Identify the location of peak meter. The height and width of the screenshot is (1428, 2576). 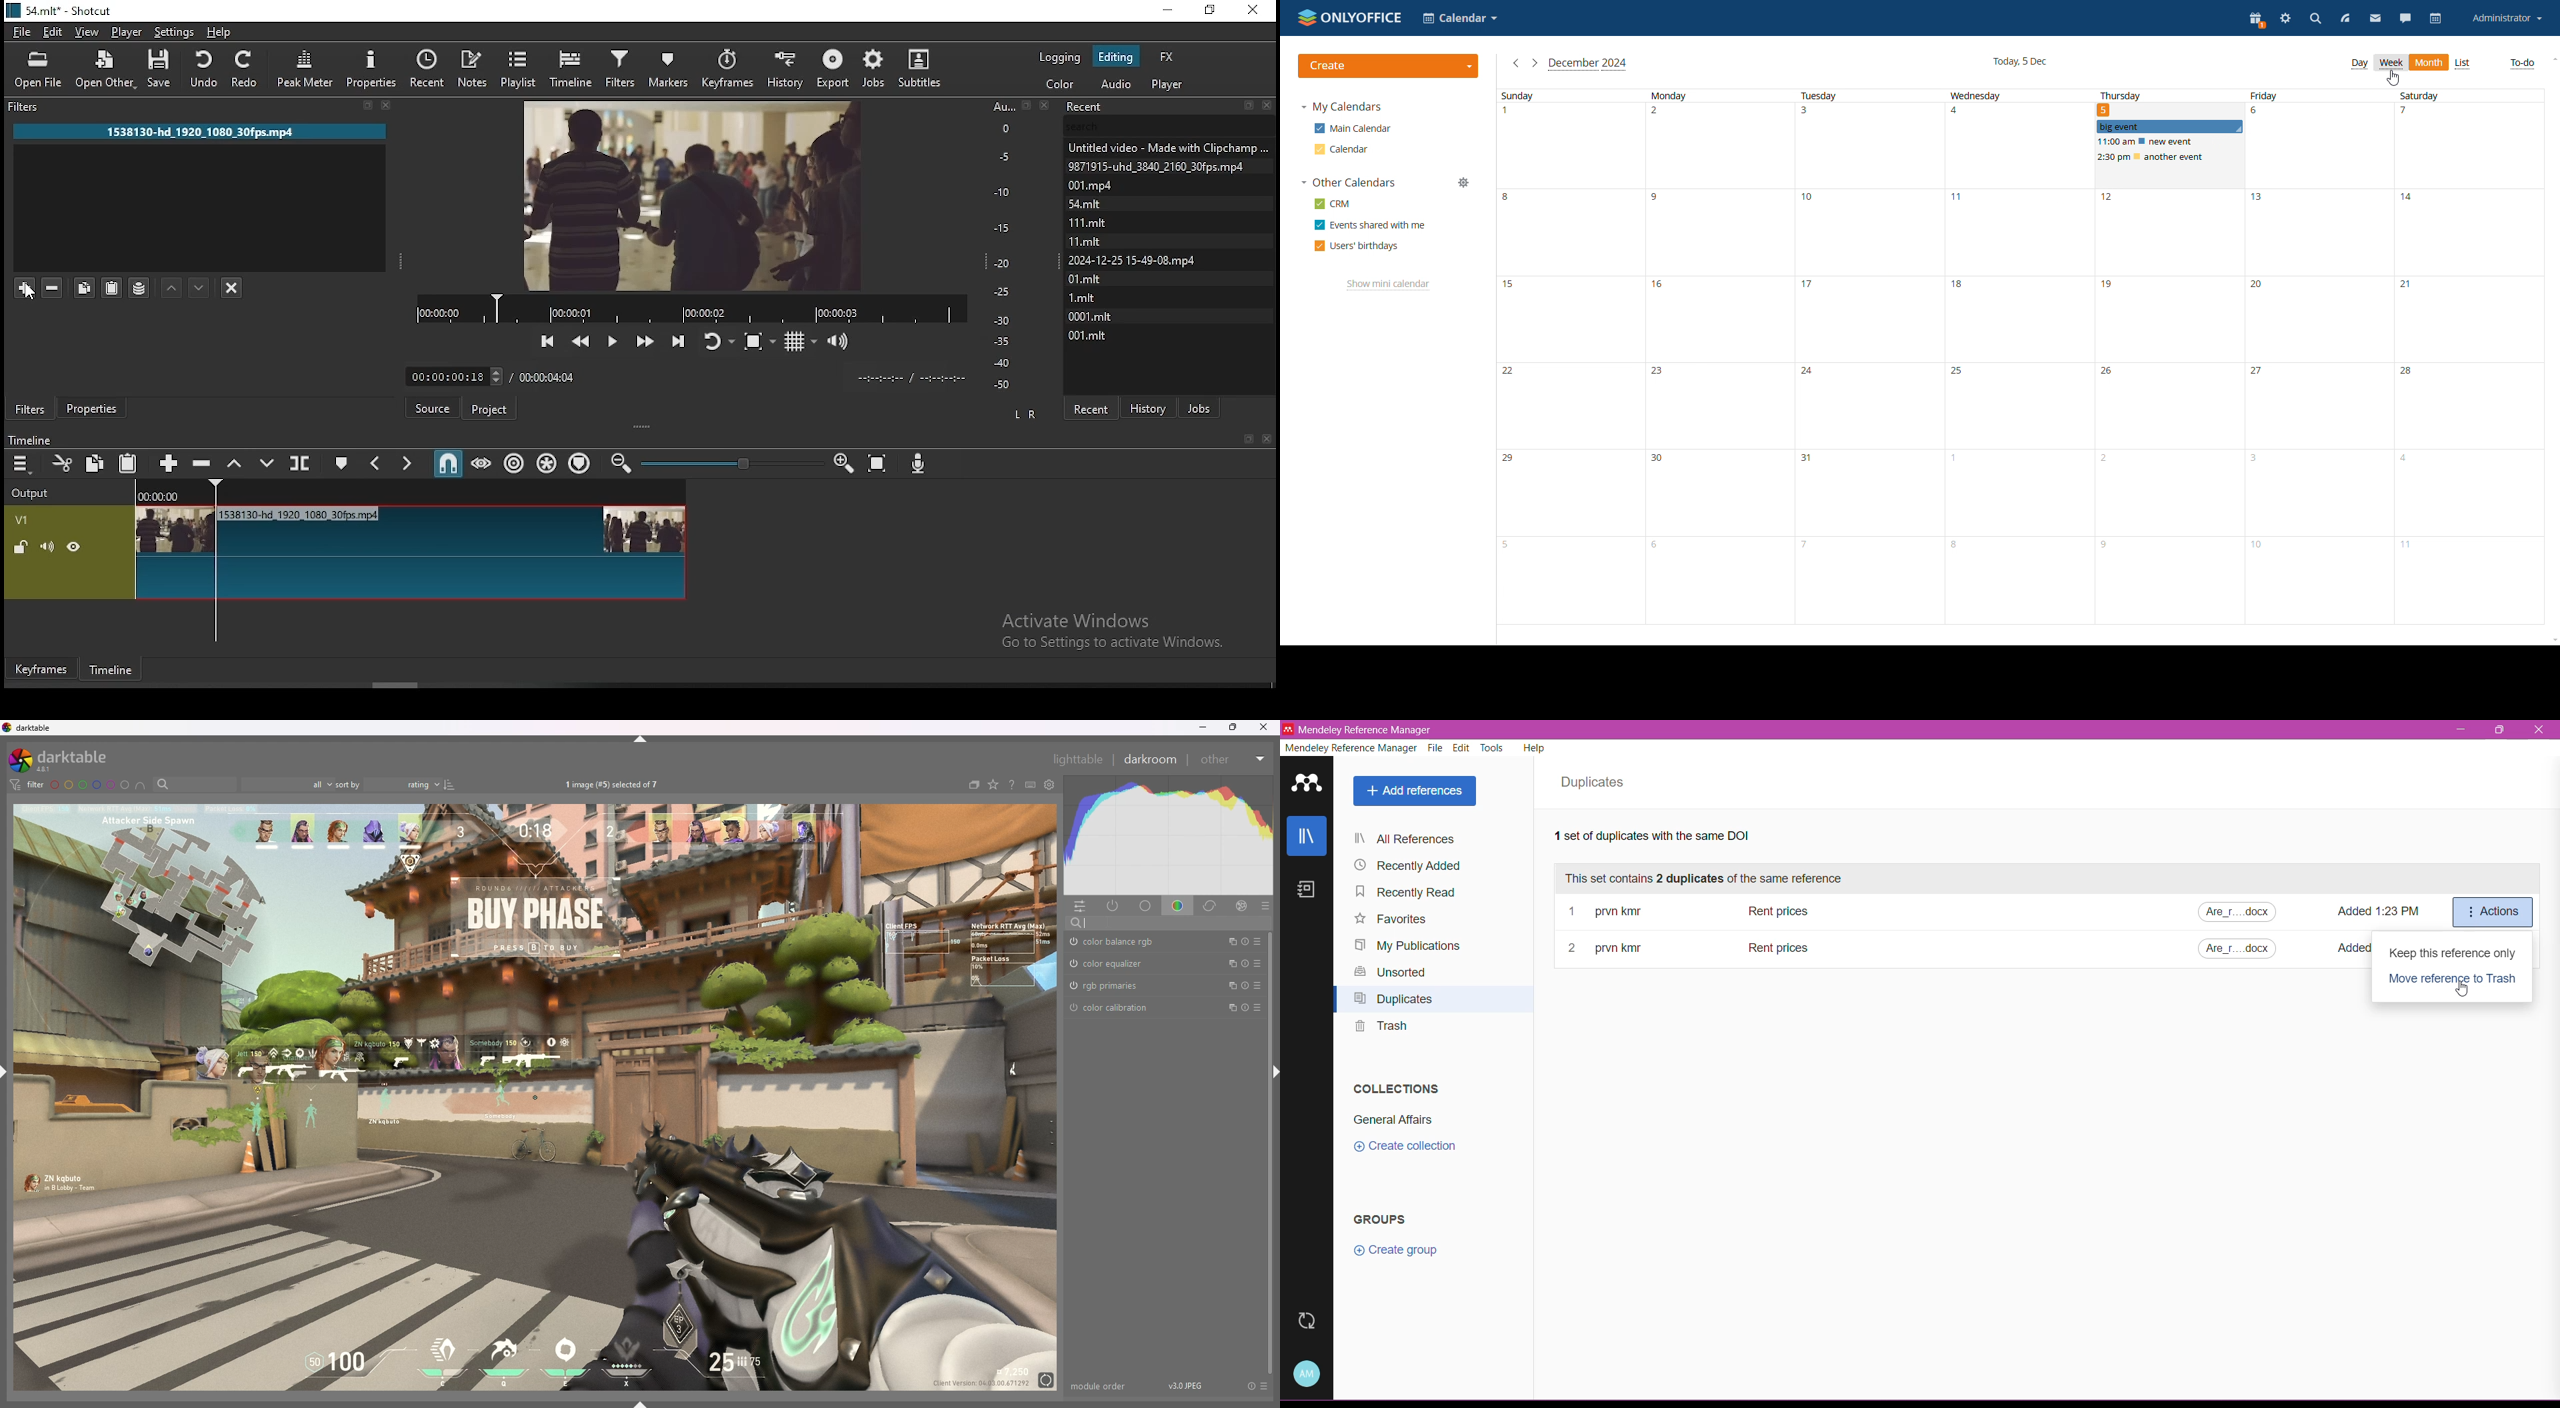
(302, 66).